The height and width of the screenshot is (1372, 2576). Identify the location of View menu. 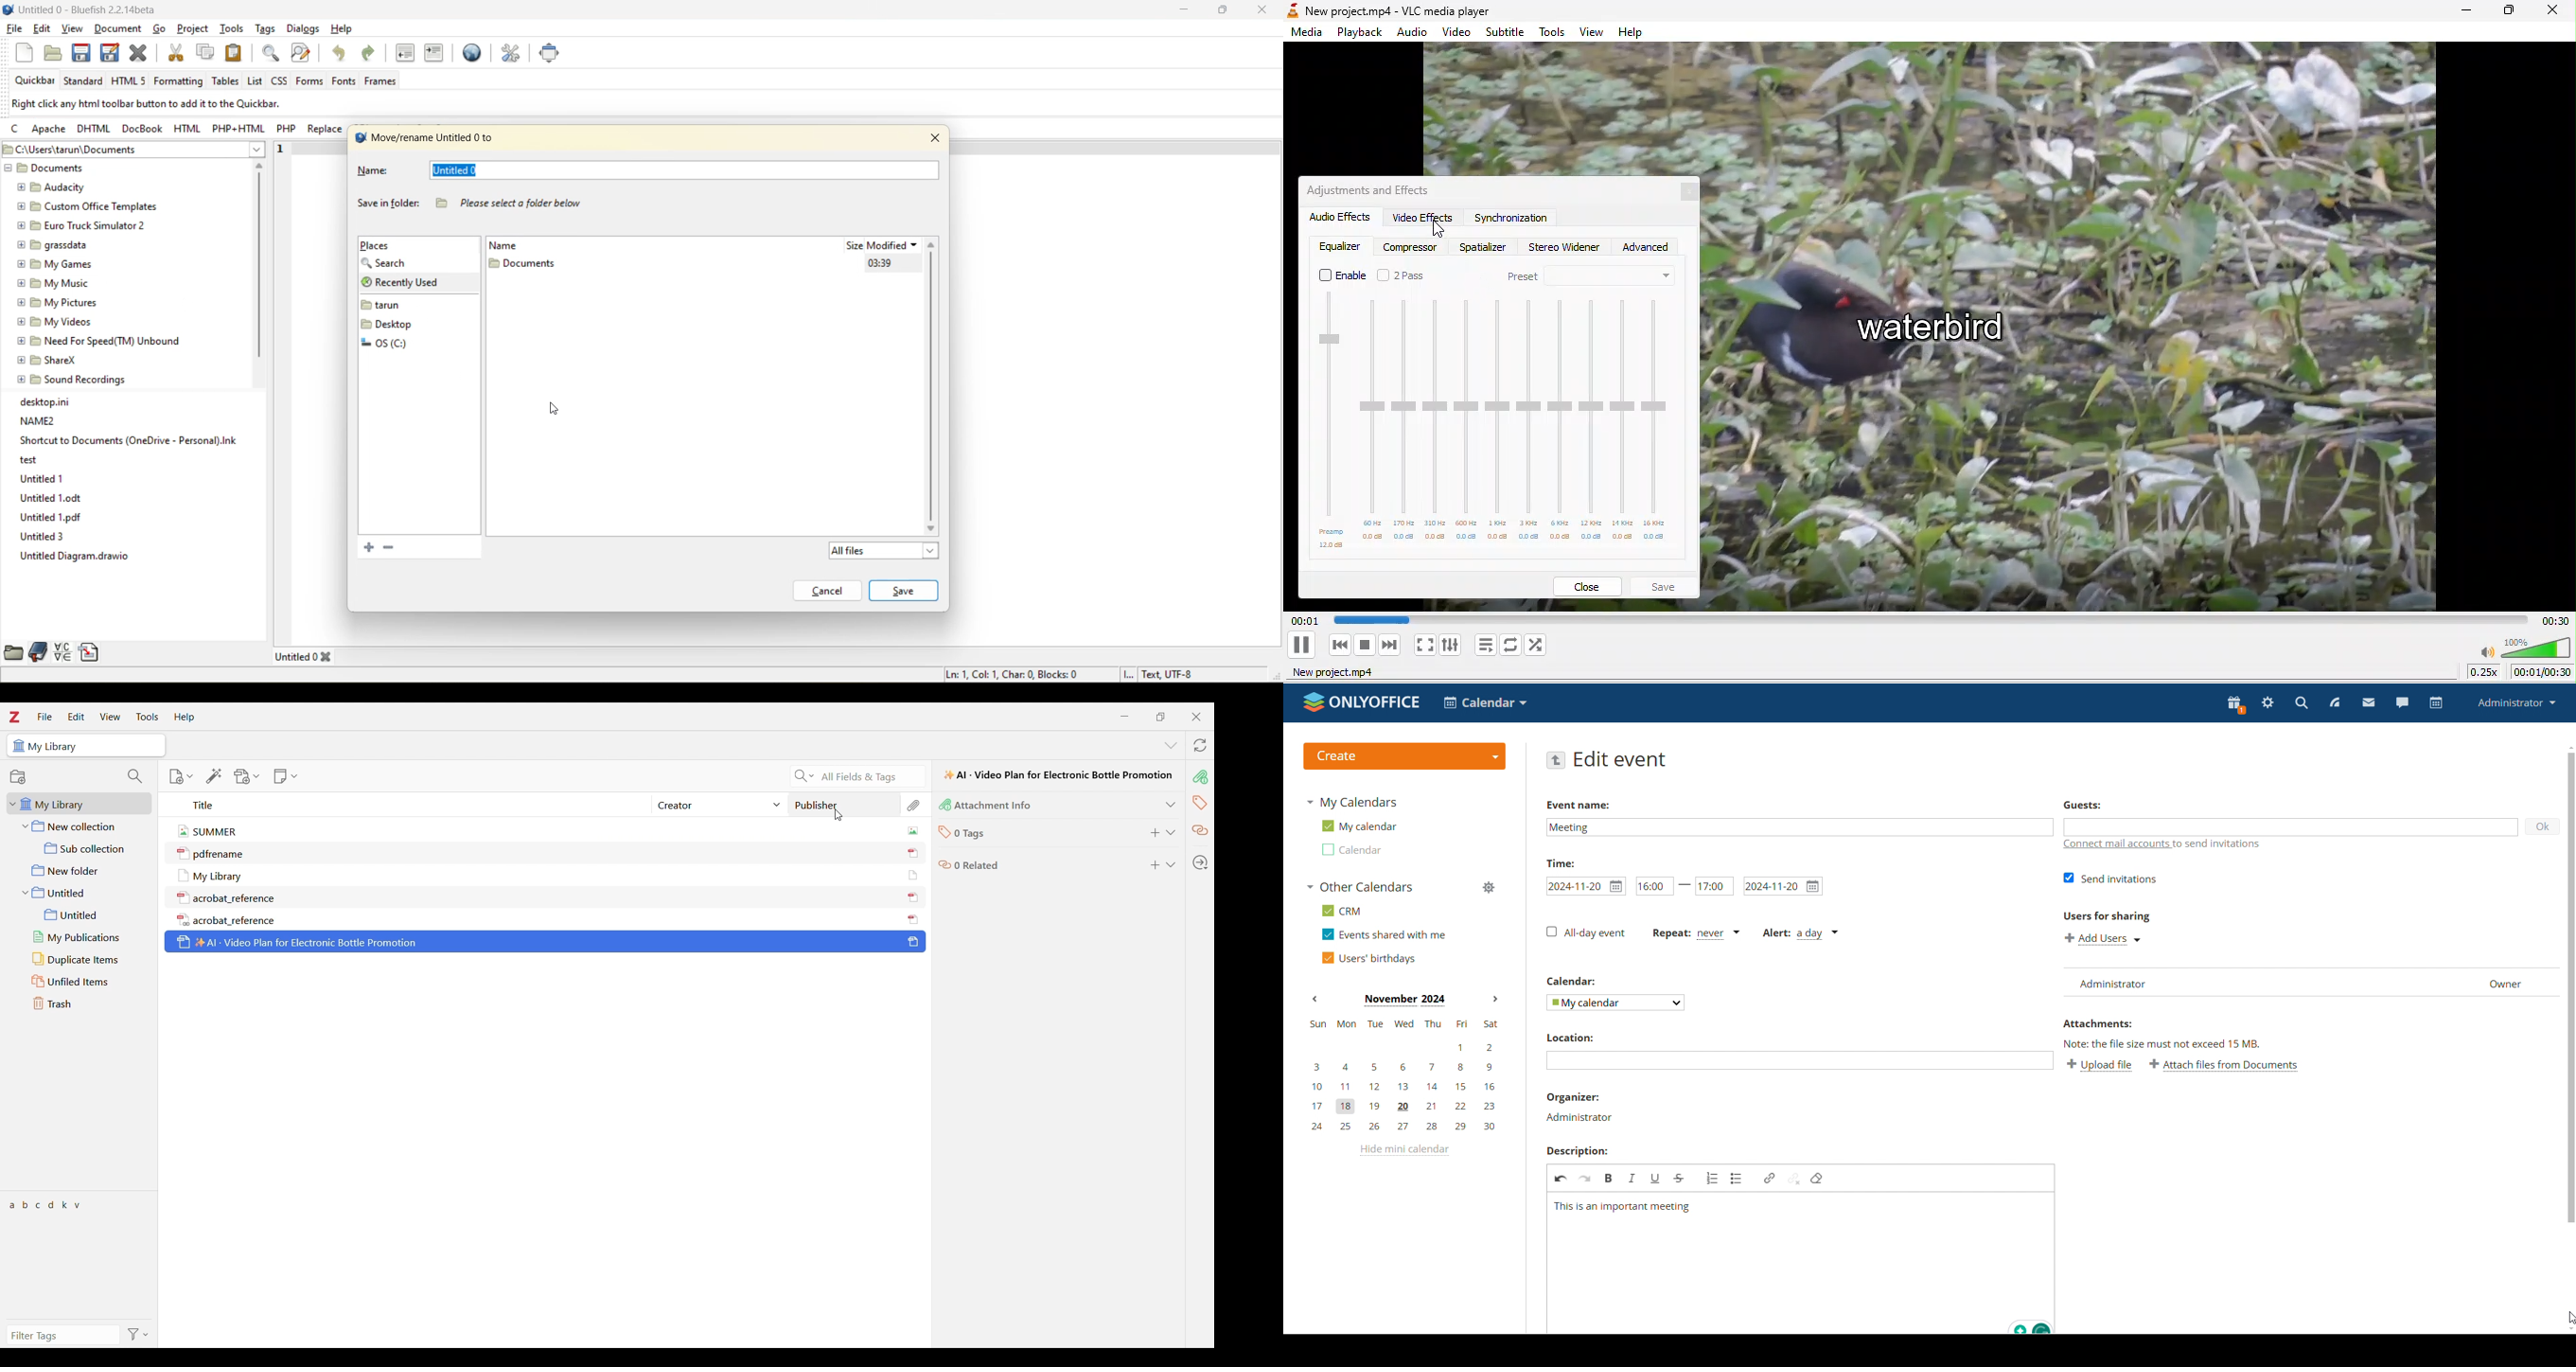
(110, 716).